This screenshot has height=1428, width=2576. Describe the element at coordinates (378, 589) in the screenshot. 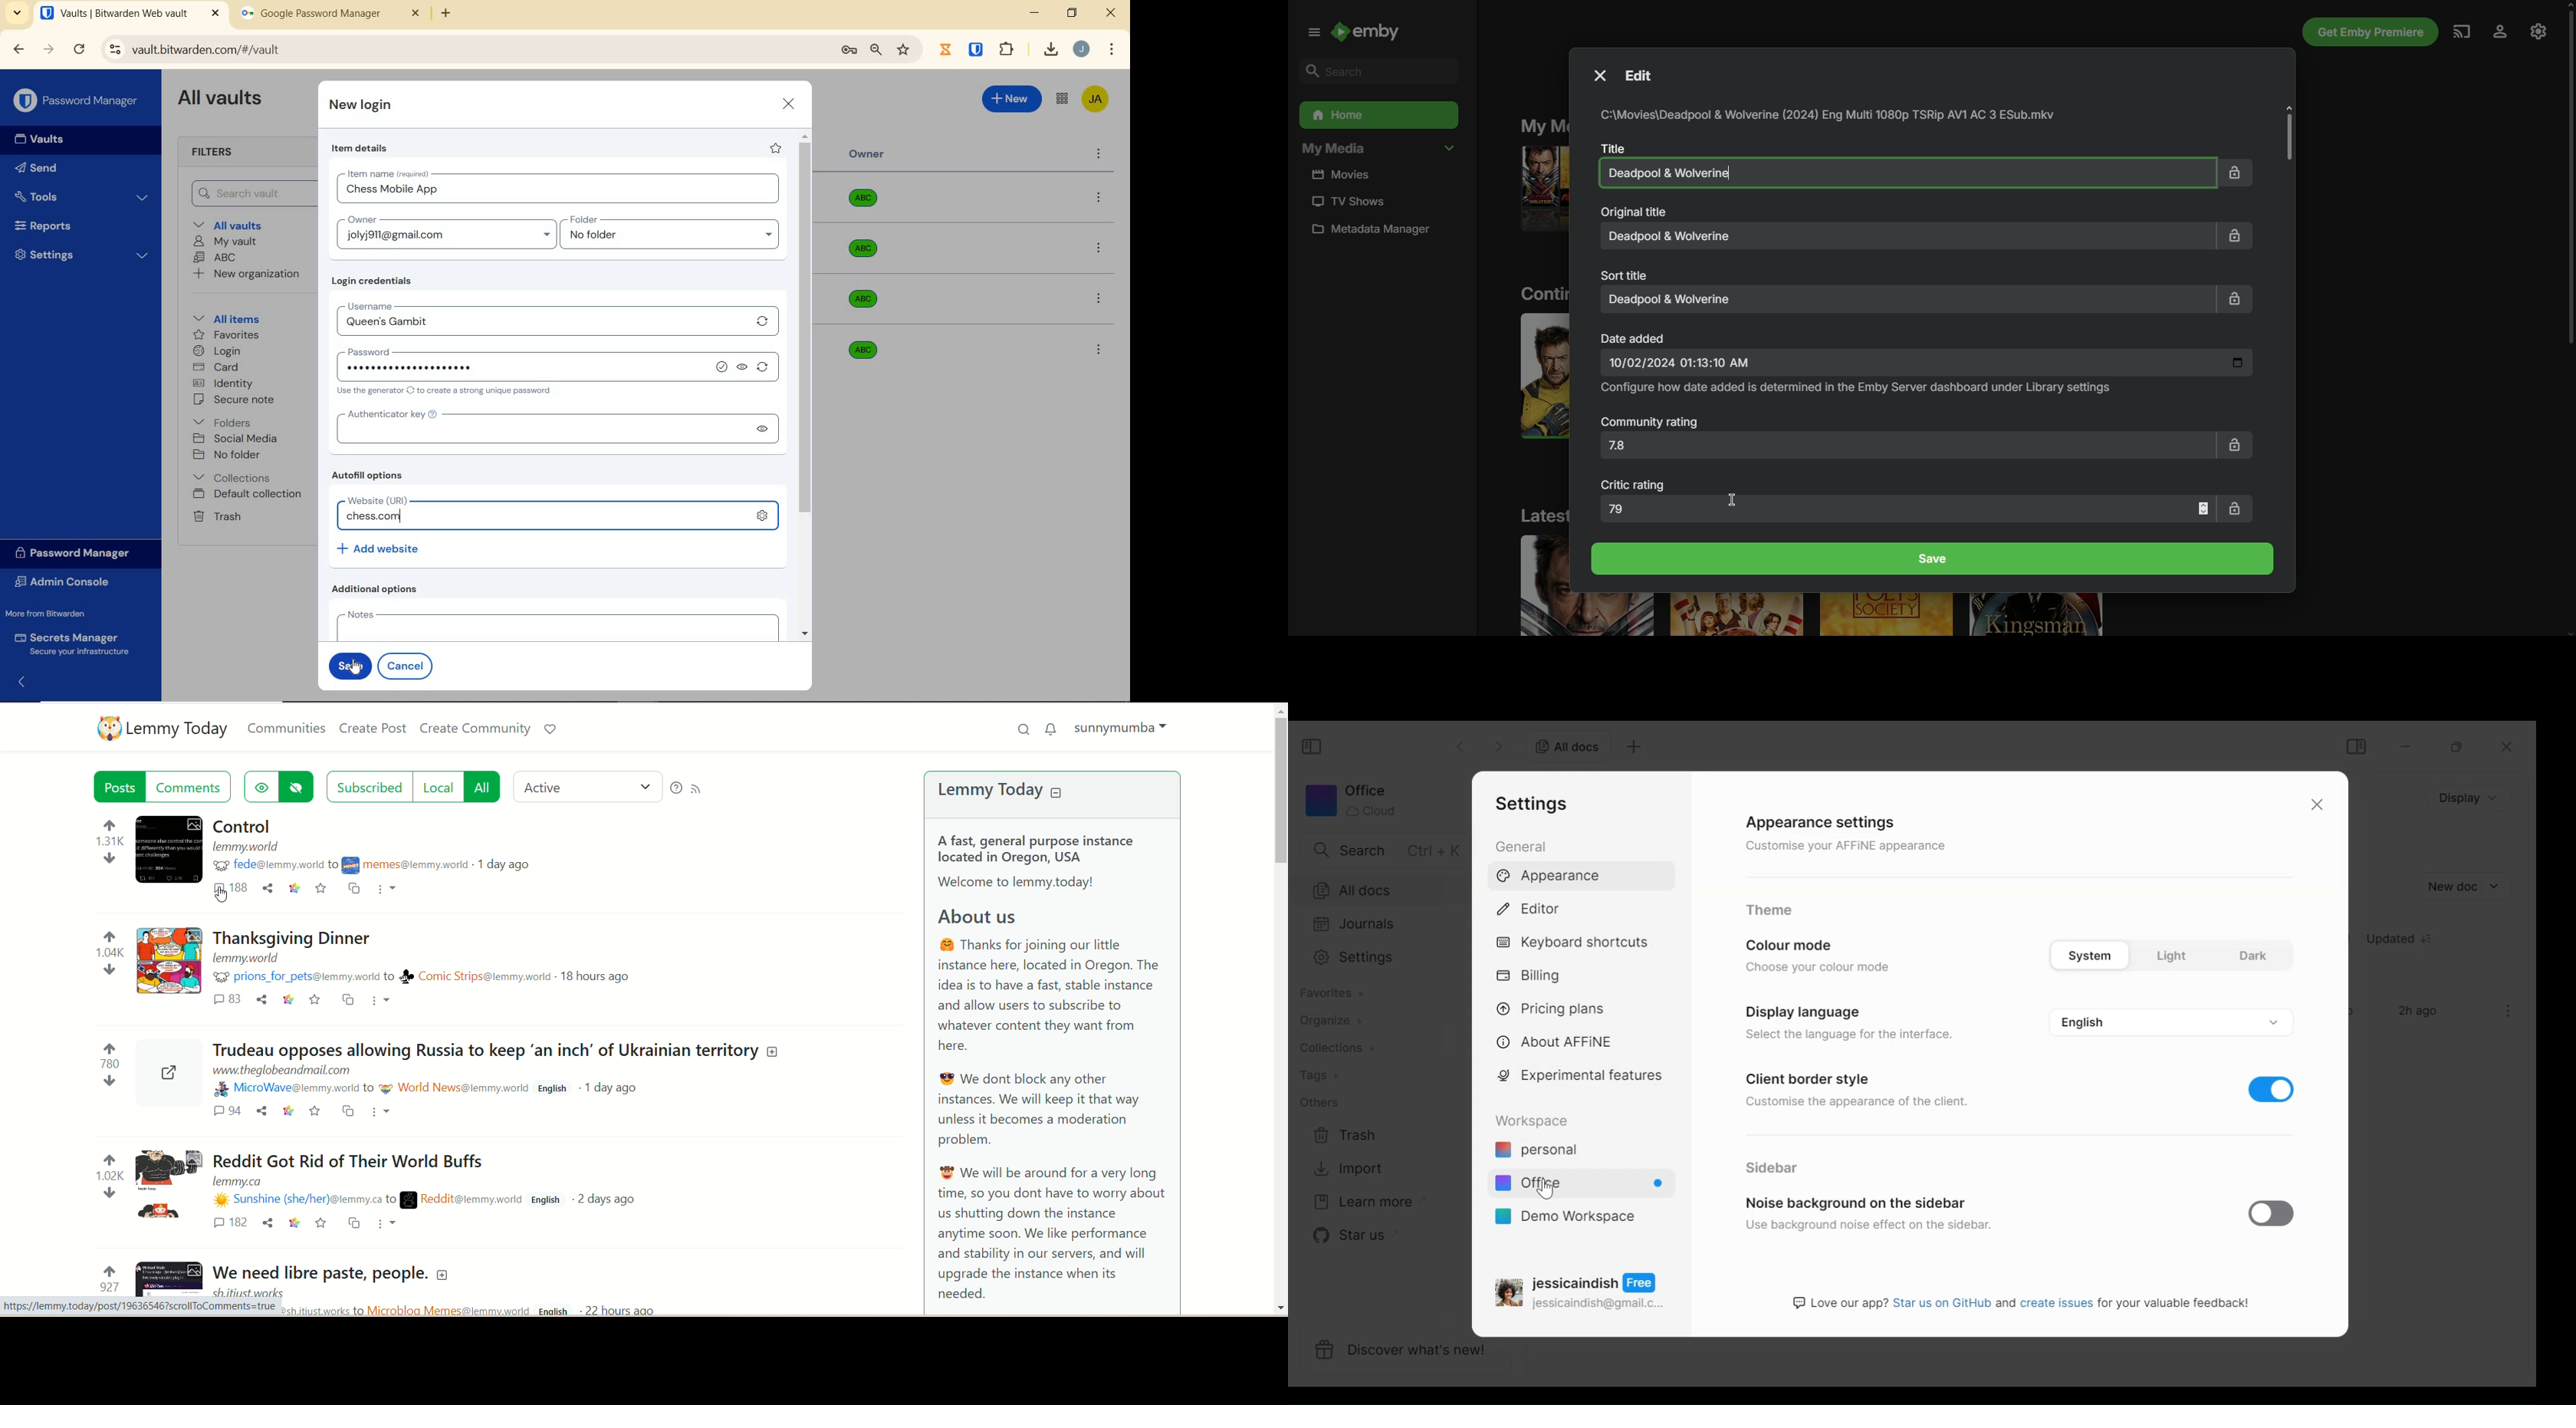

I see `dditional options` at that location.